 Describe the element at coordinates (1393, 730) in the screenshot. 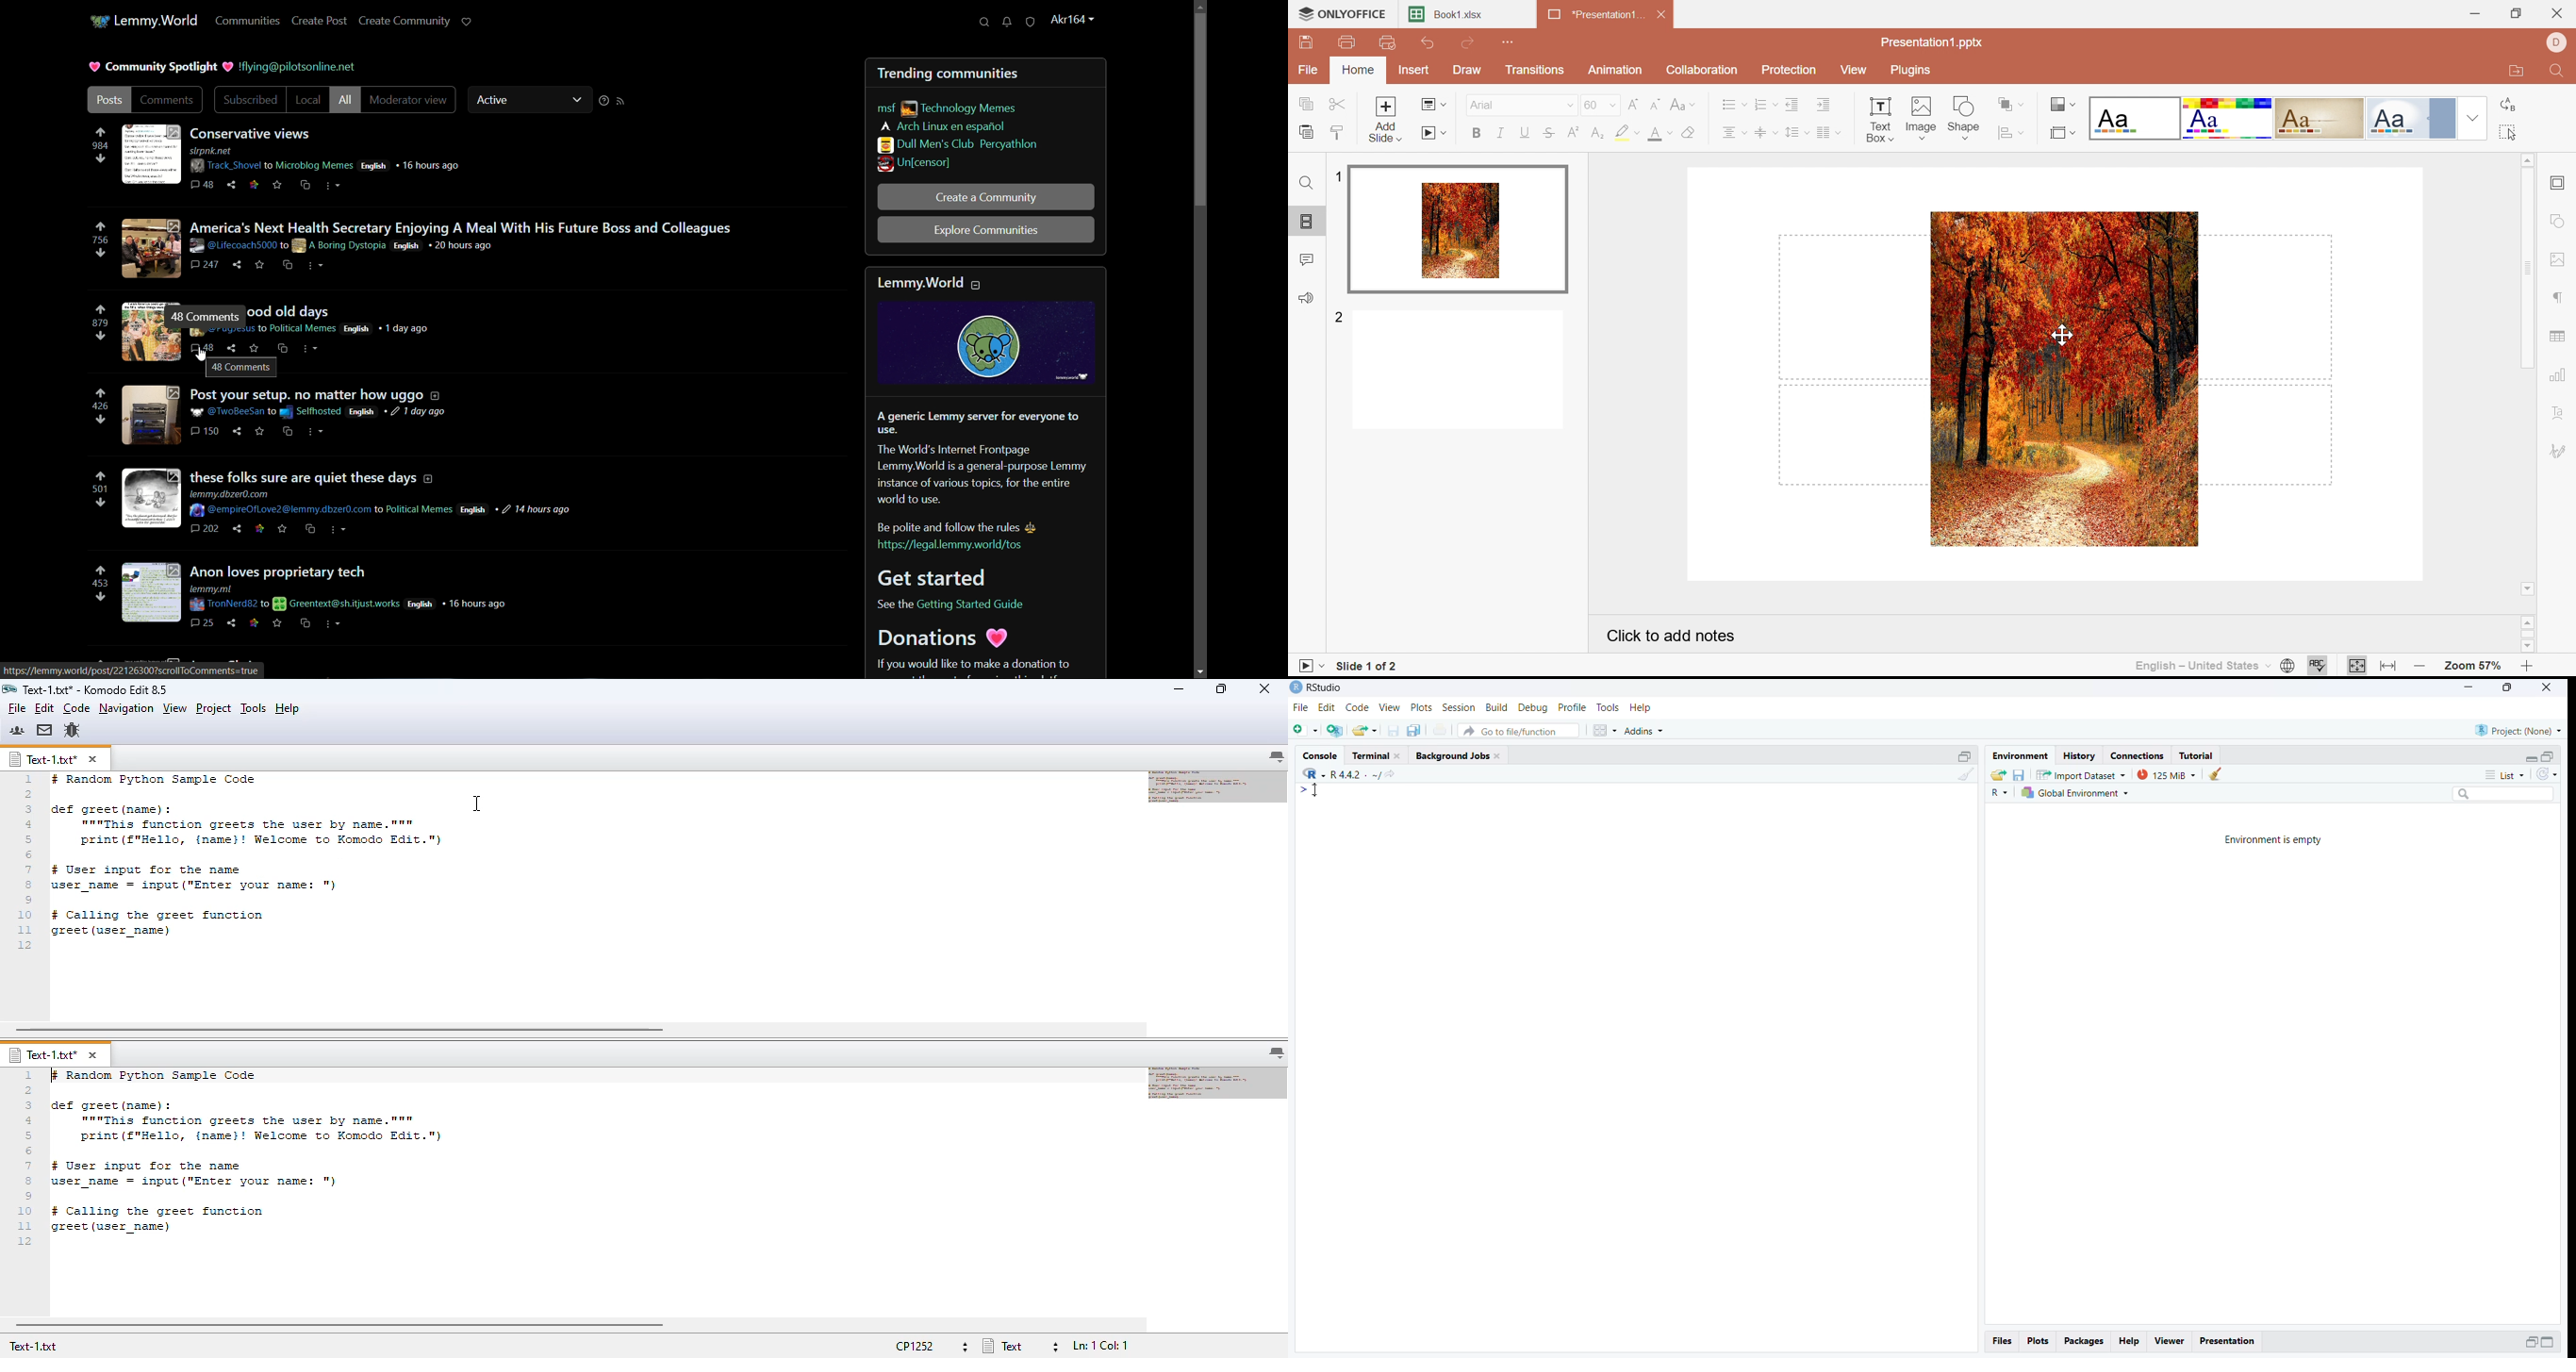

I see `save current document` at that location.